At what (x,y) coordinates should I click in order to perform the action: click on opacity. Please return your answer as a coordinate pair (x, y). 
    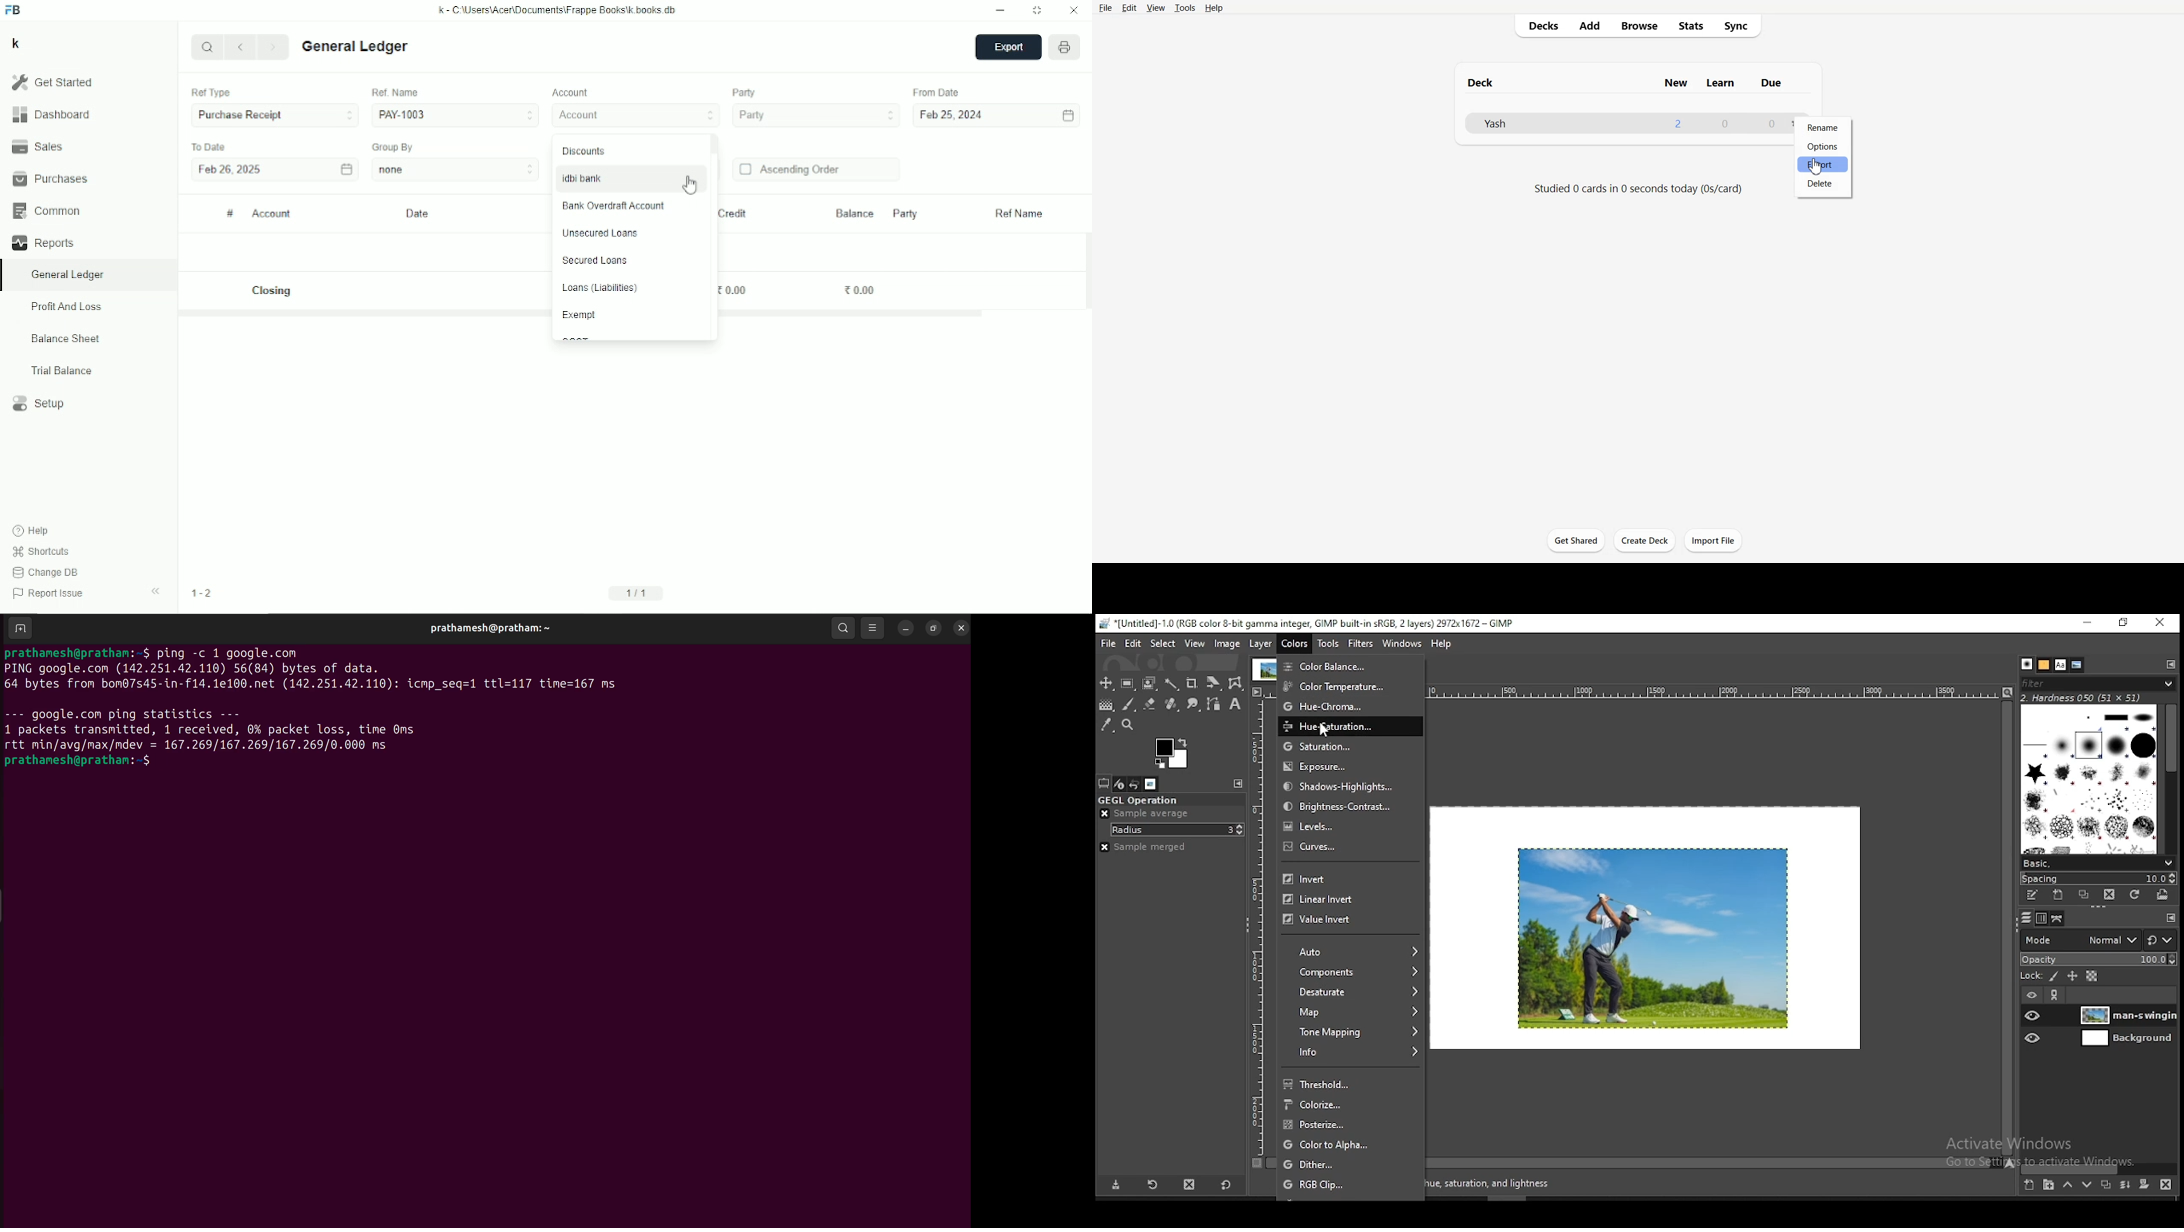
    Looking at the image, I should click on (2102, 959).